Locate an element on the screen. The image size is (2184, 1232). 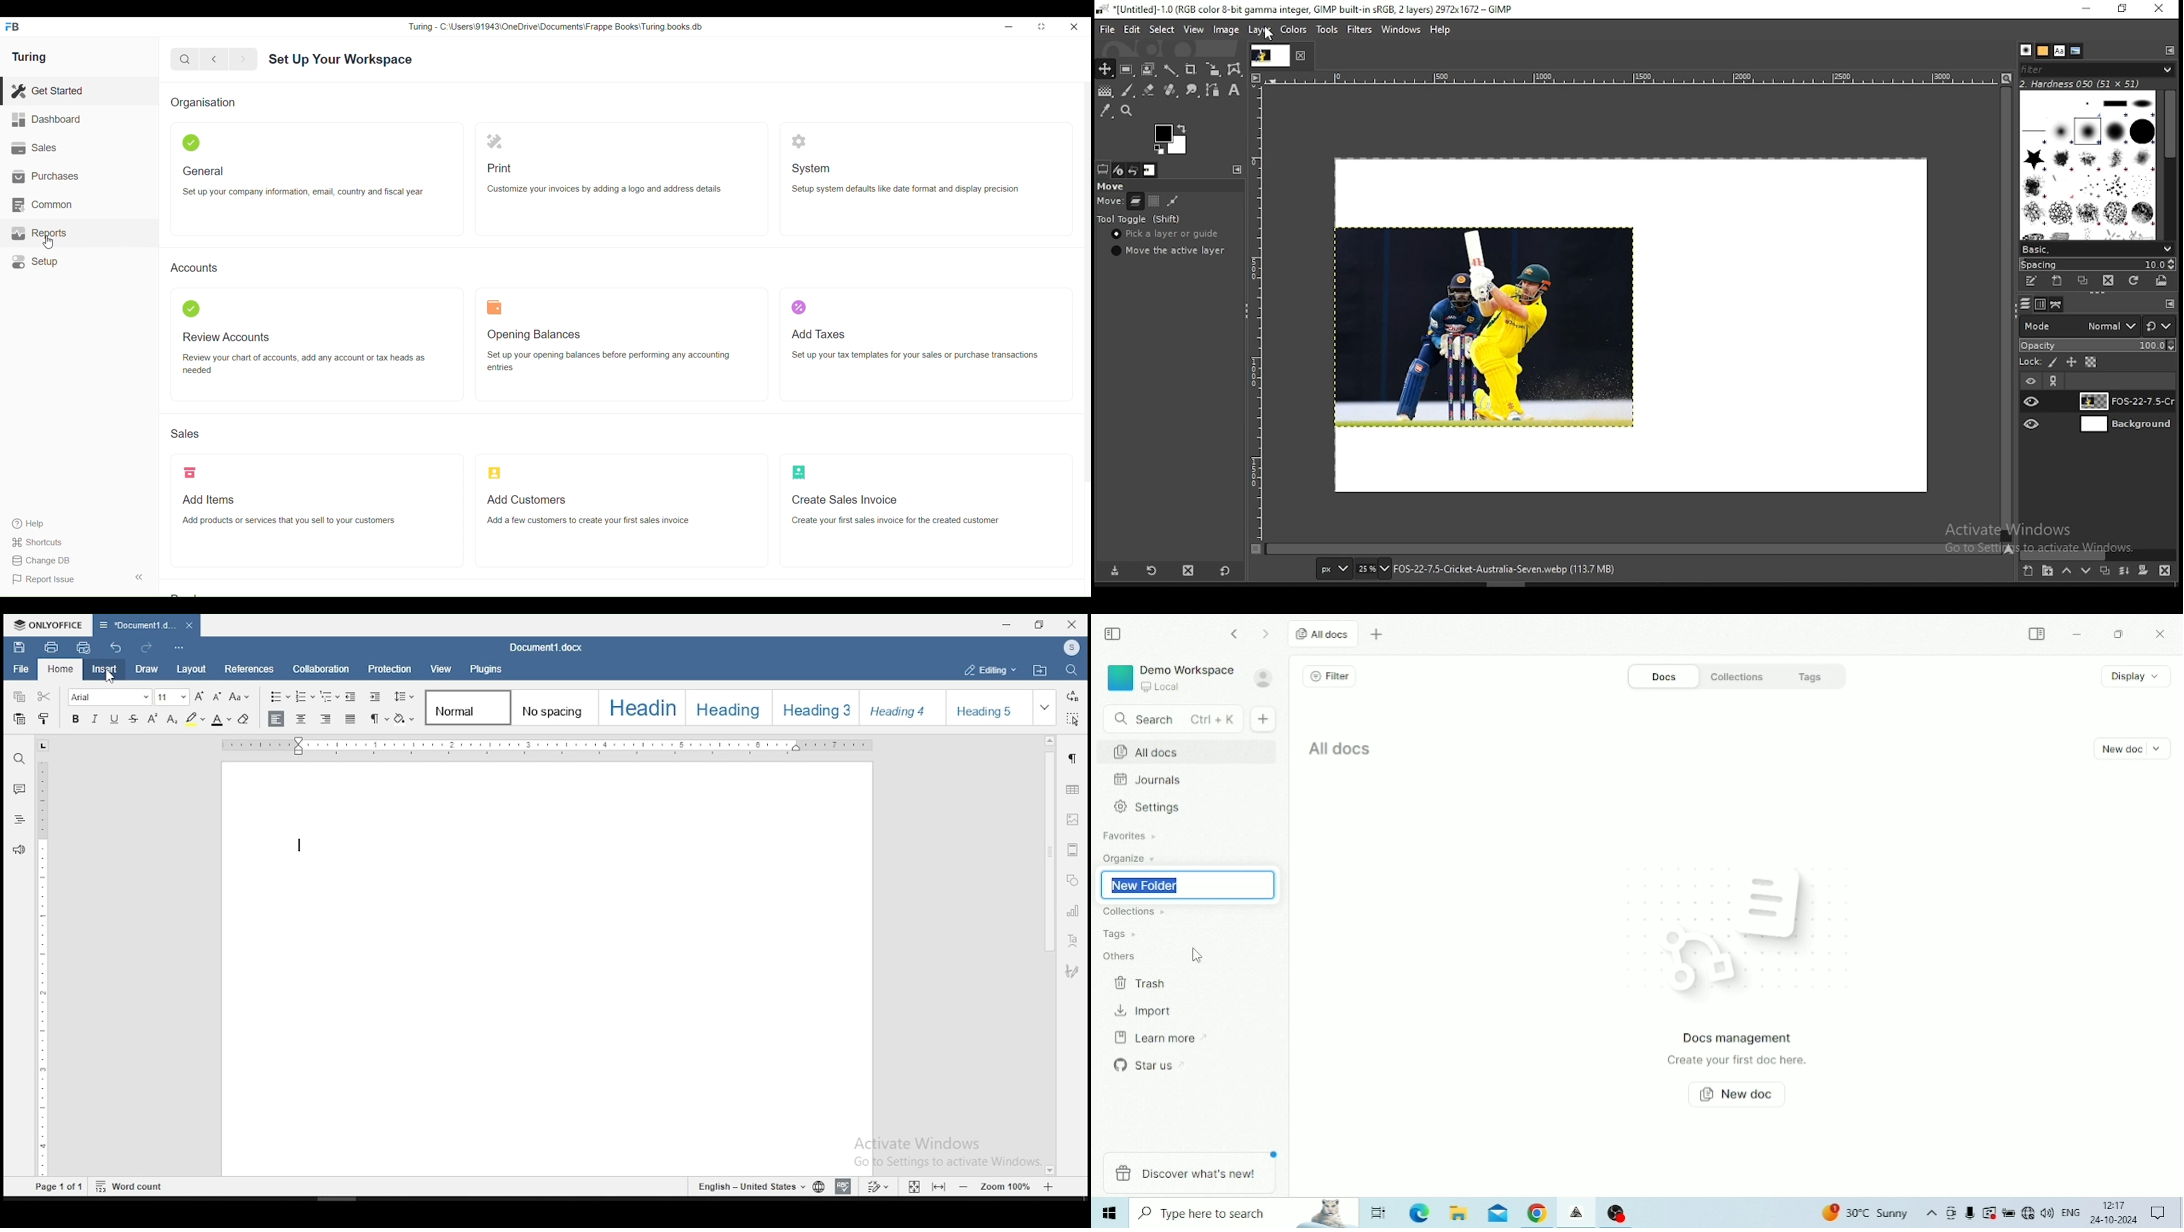
Document3.docx is located at coordinates (146, 625).